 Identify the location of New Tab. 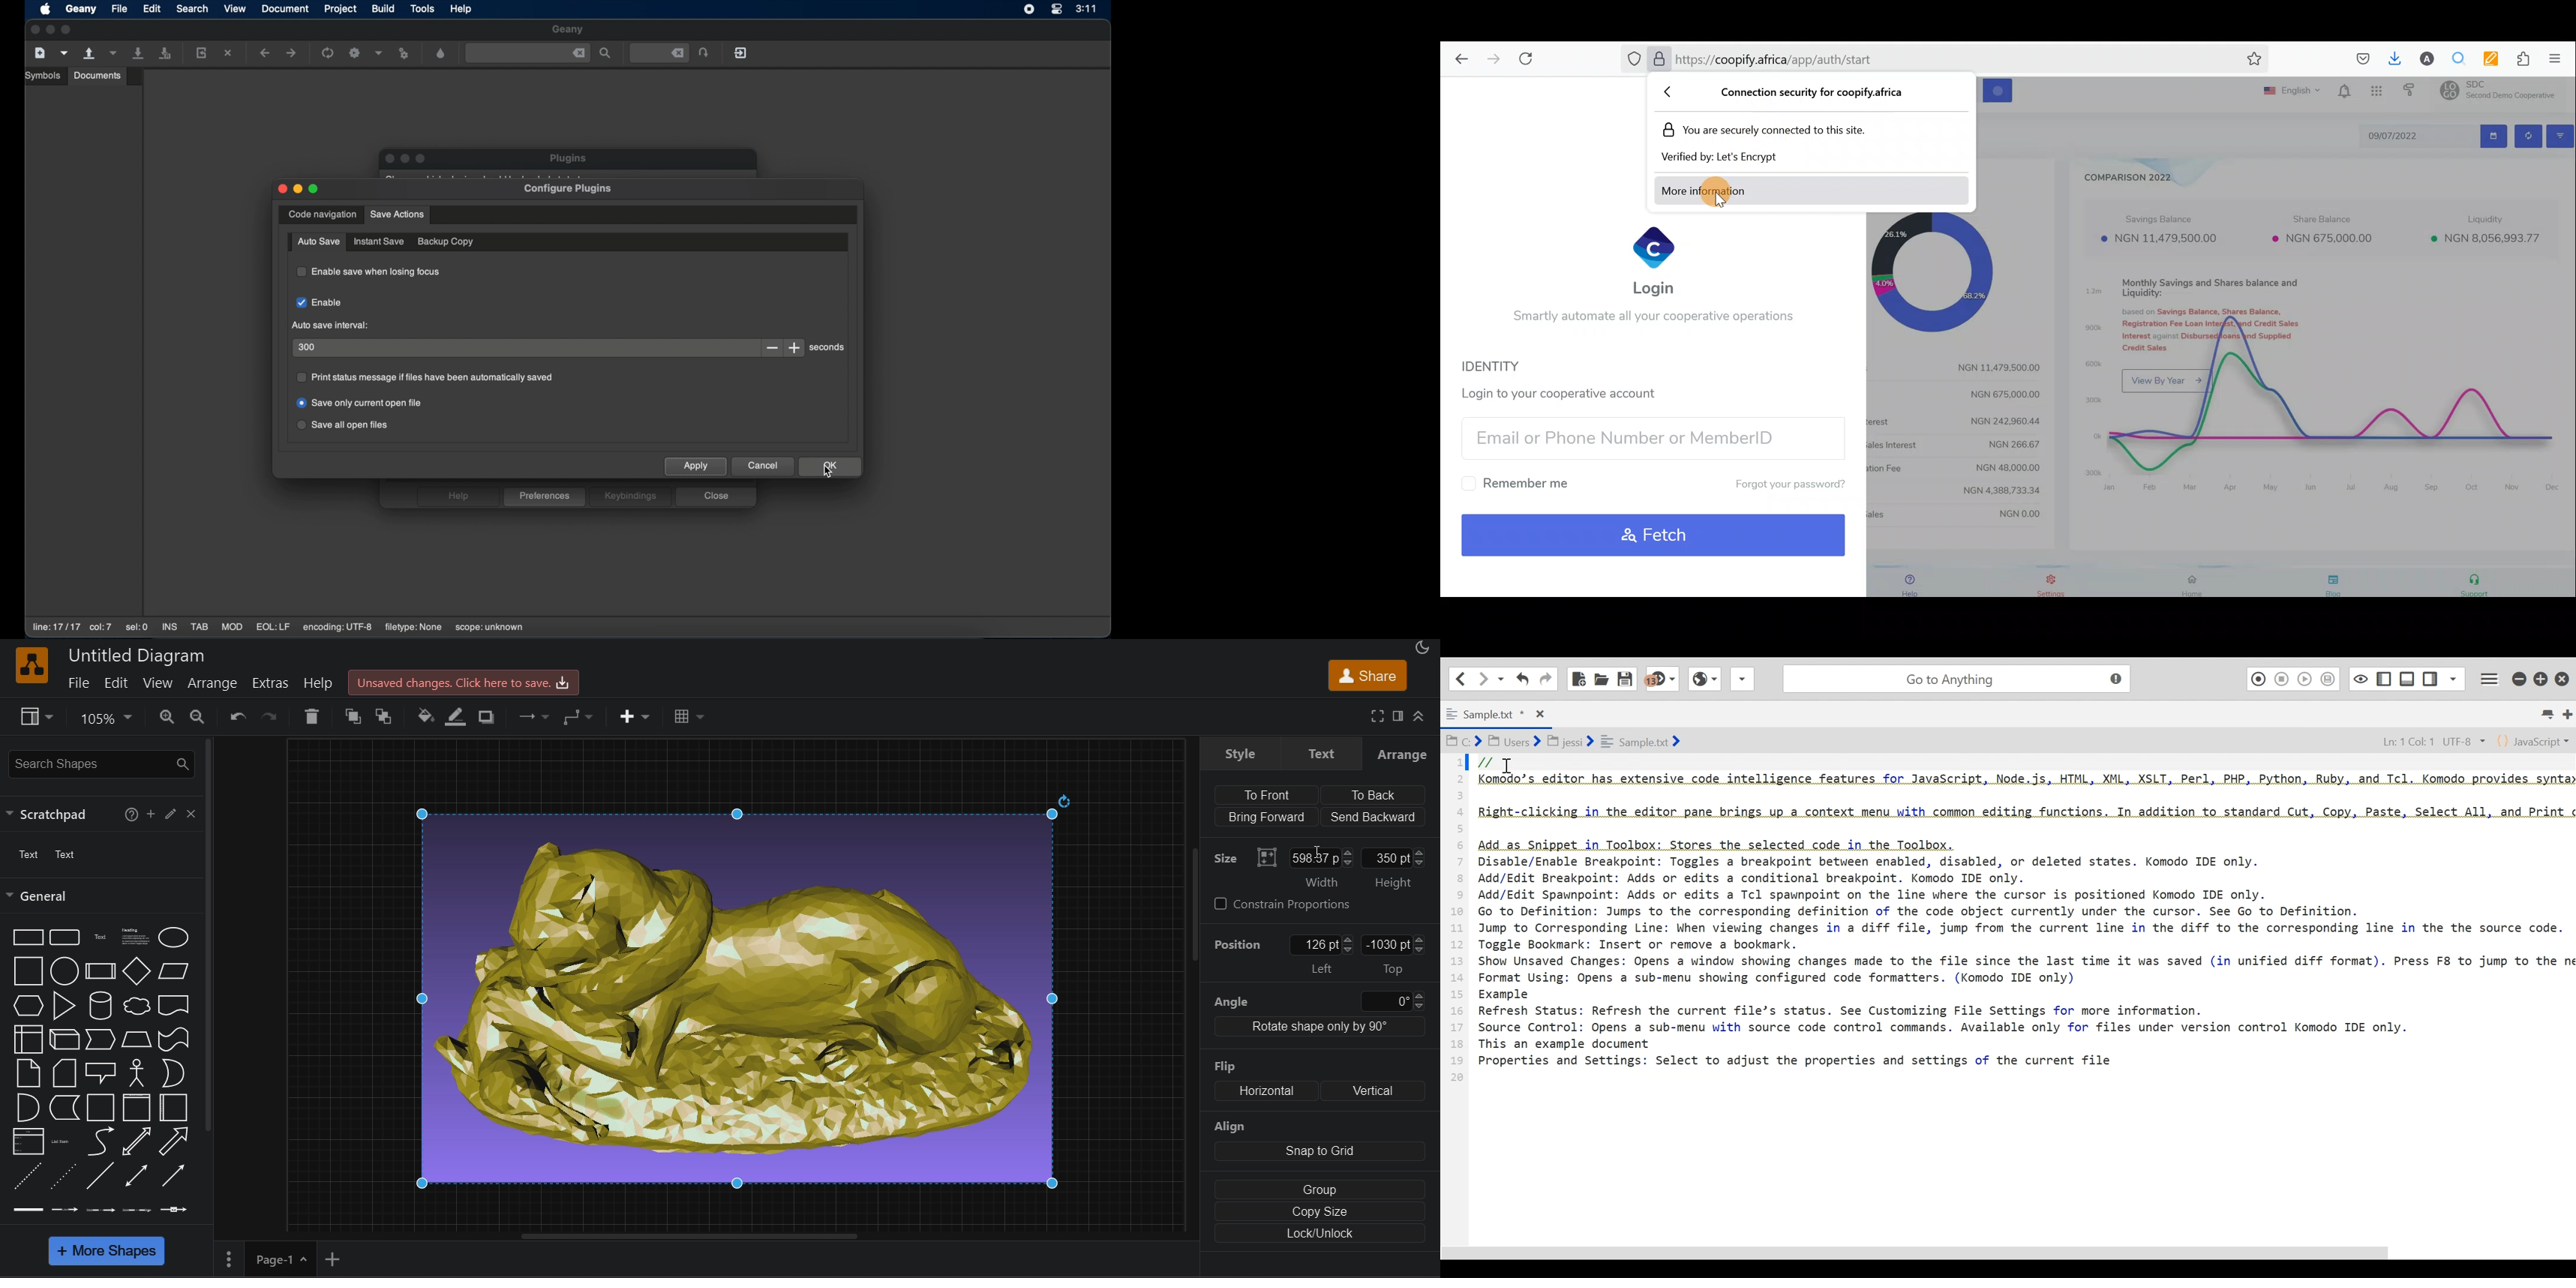
(2568, 714).